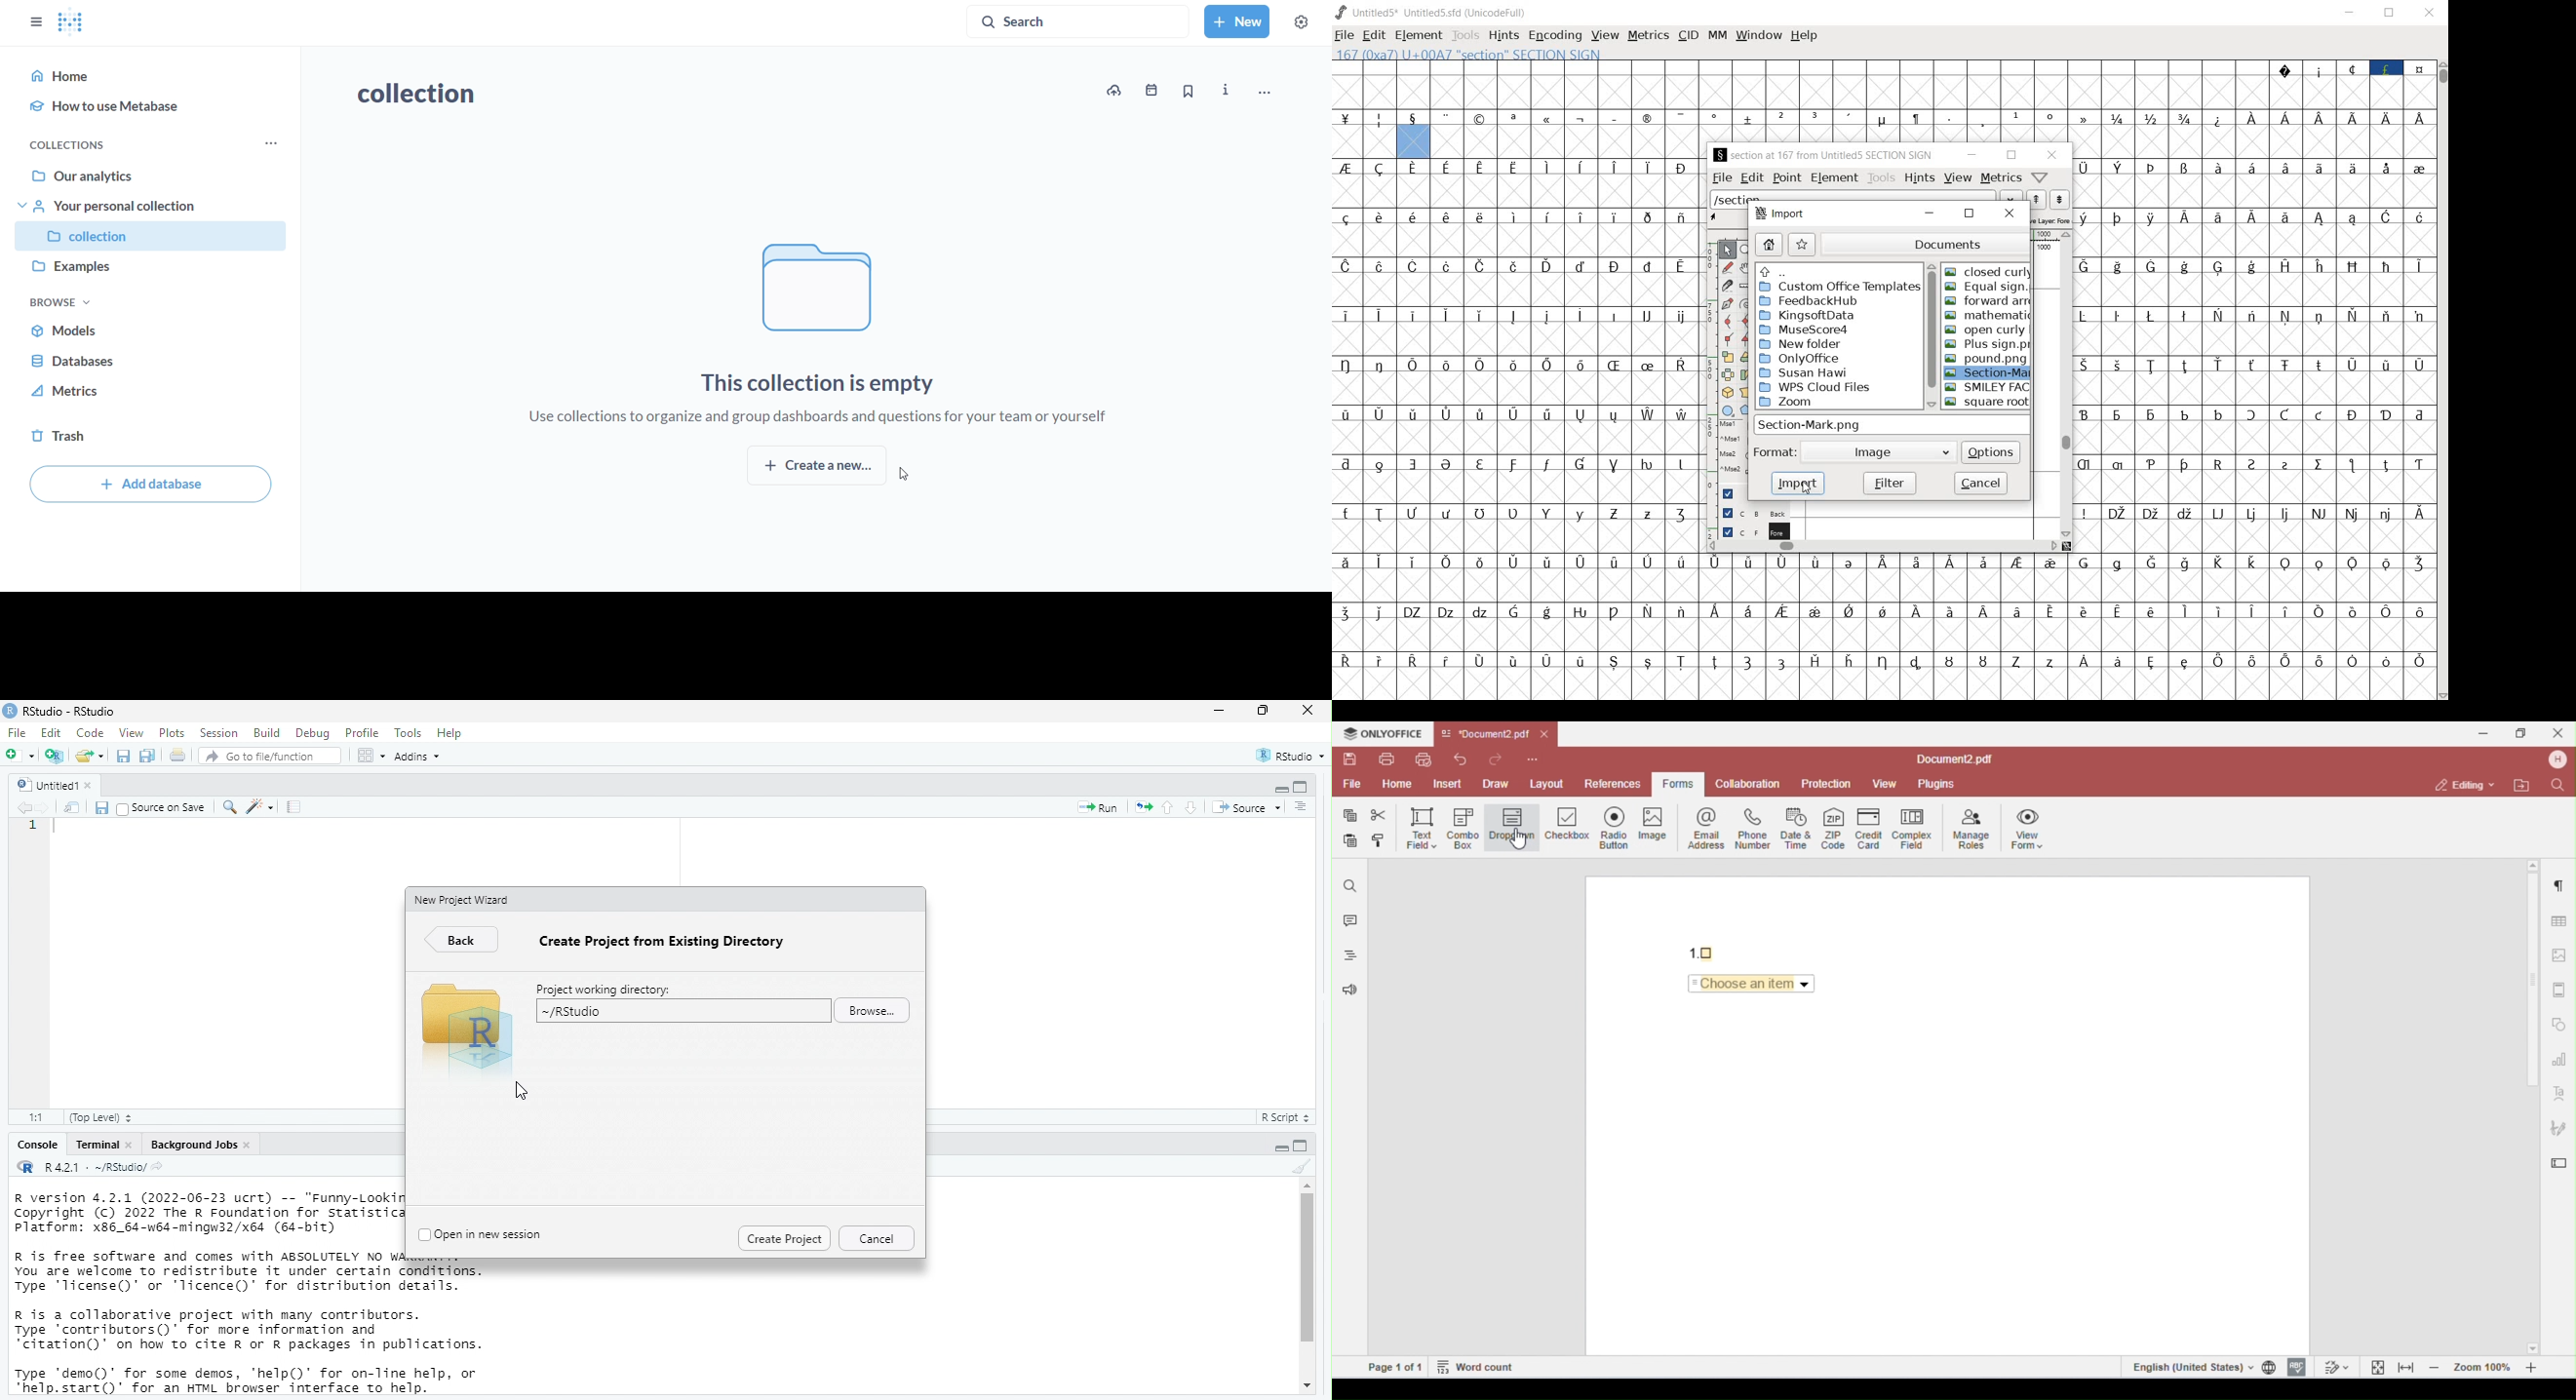 This screenshot has width=2576, height=1400. Describe the element at coordinates (1817, 387) in the screenshot. I see `WPS Cloud Files` at that location.